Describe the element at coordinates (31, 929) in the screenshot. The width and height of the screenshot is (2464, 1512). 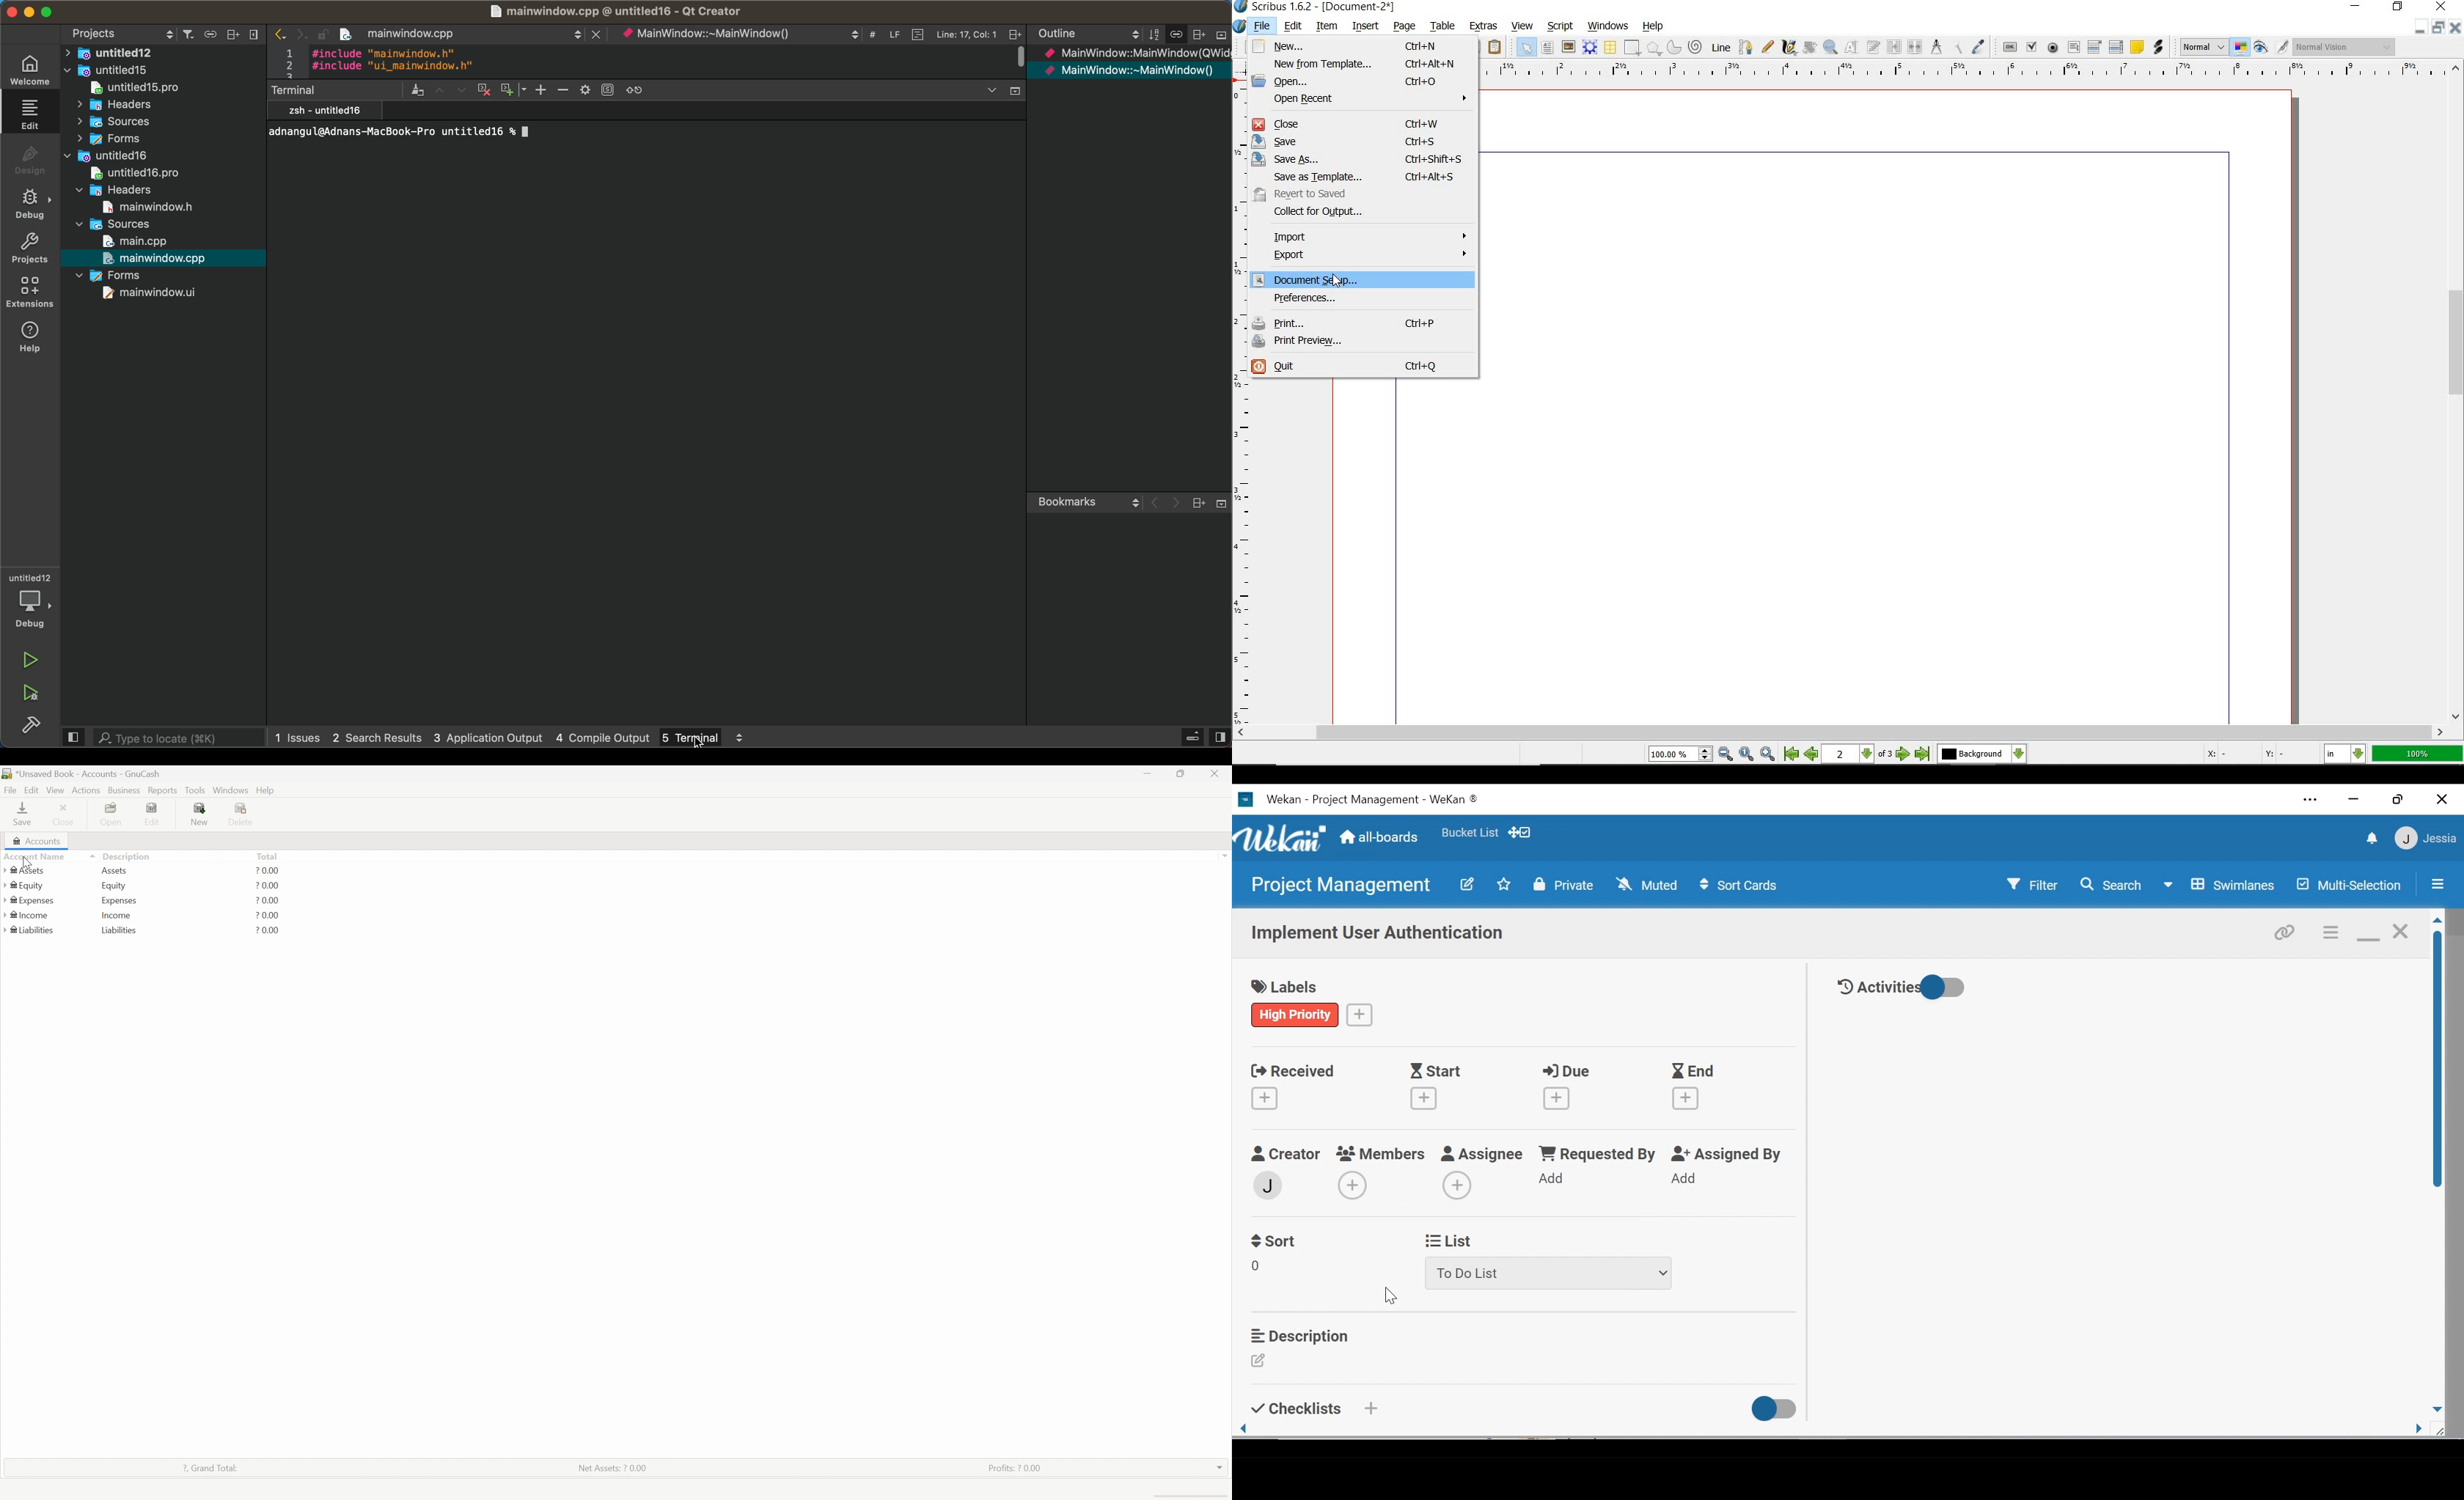
I see `Liabilities` at that location.